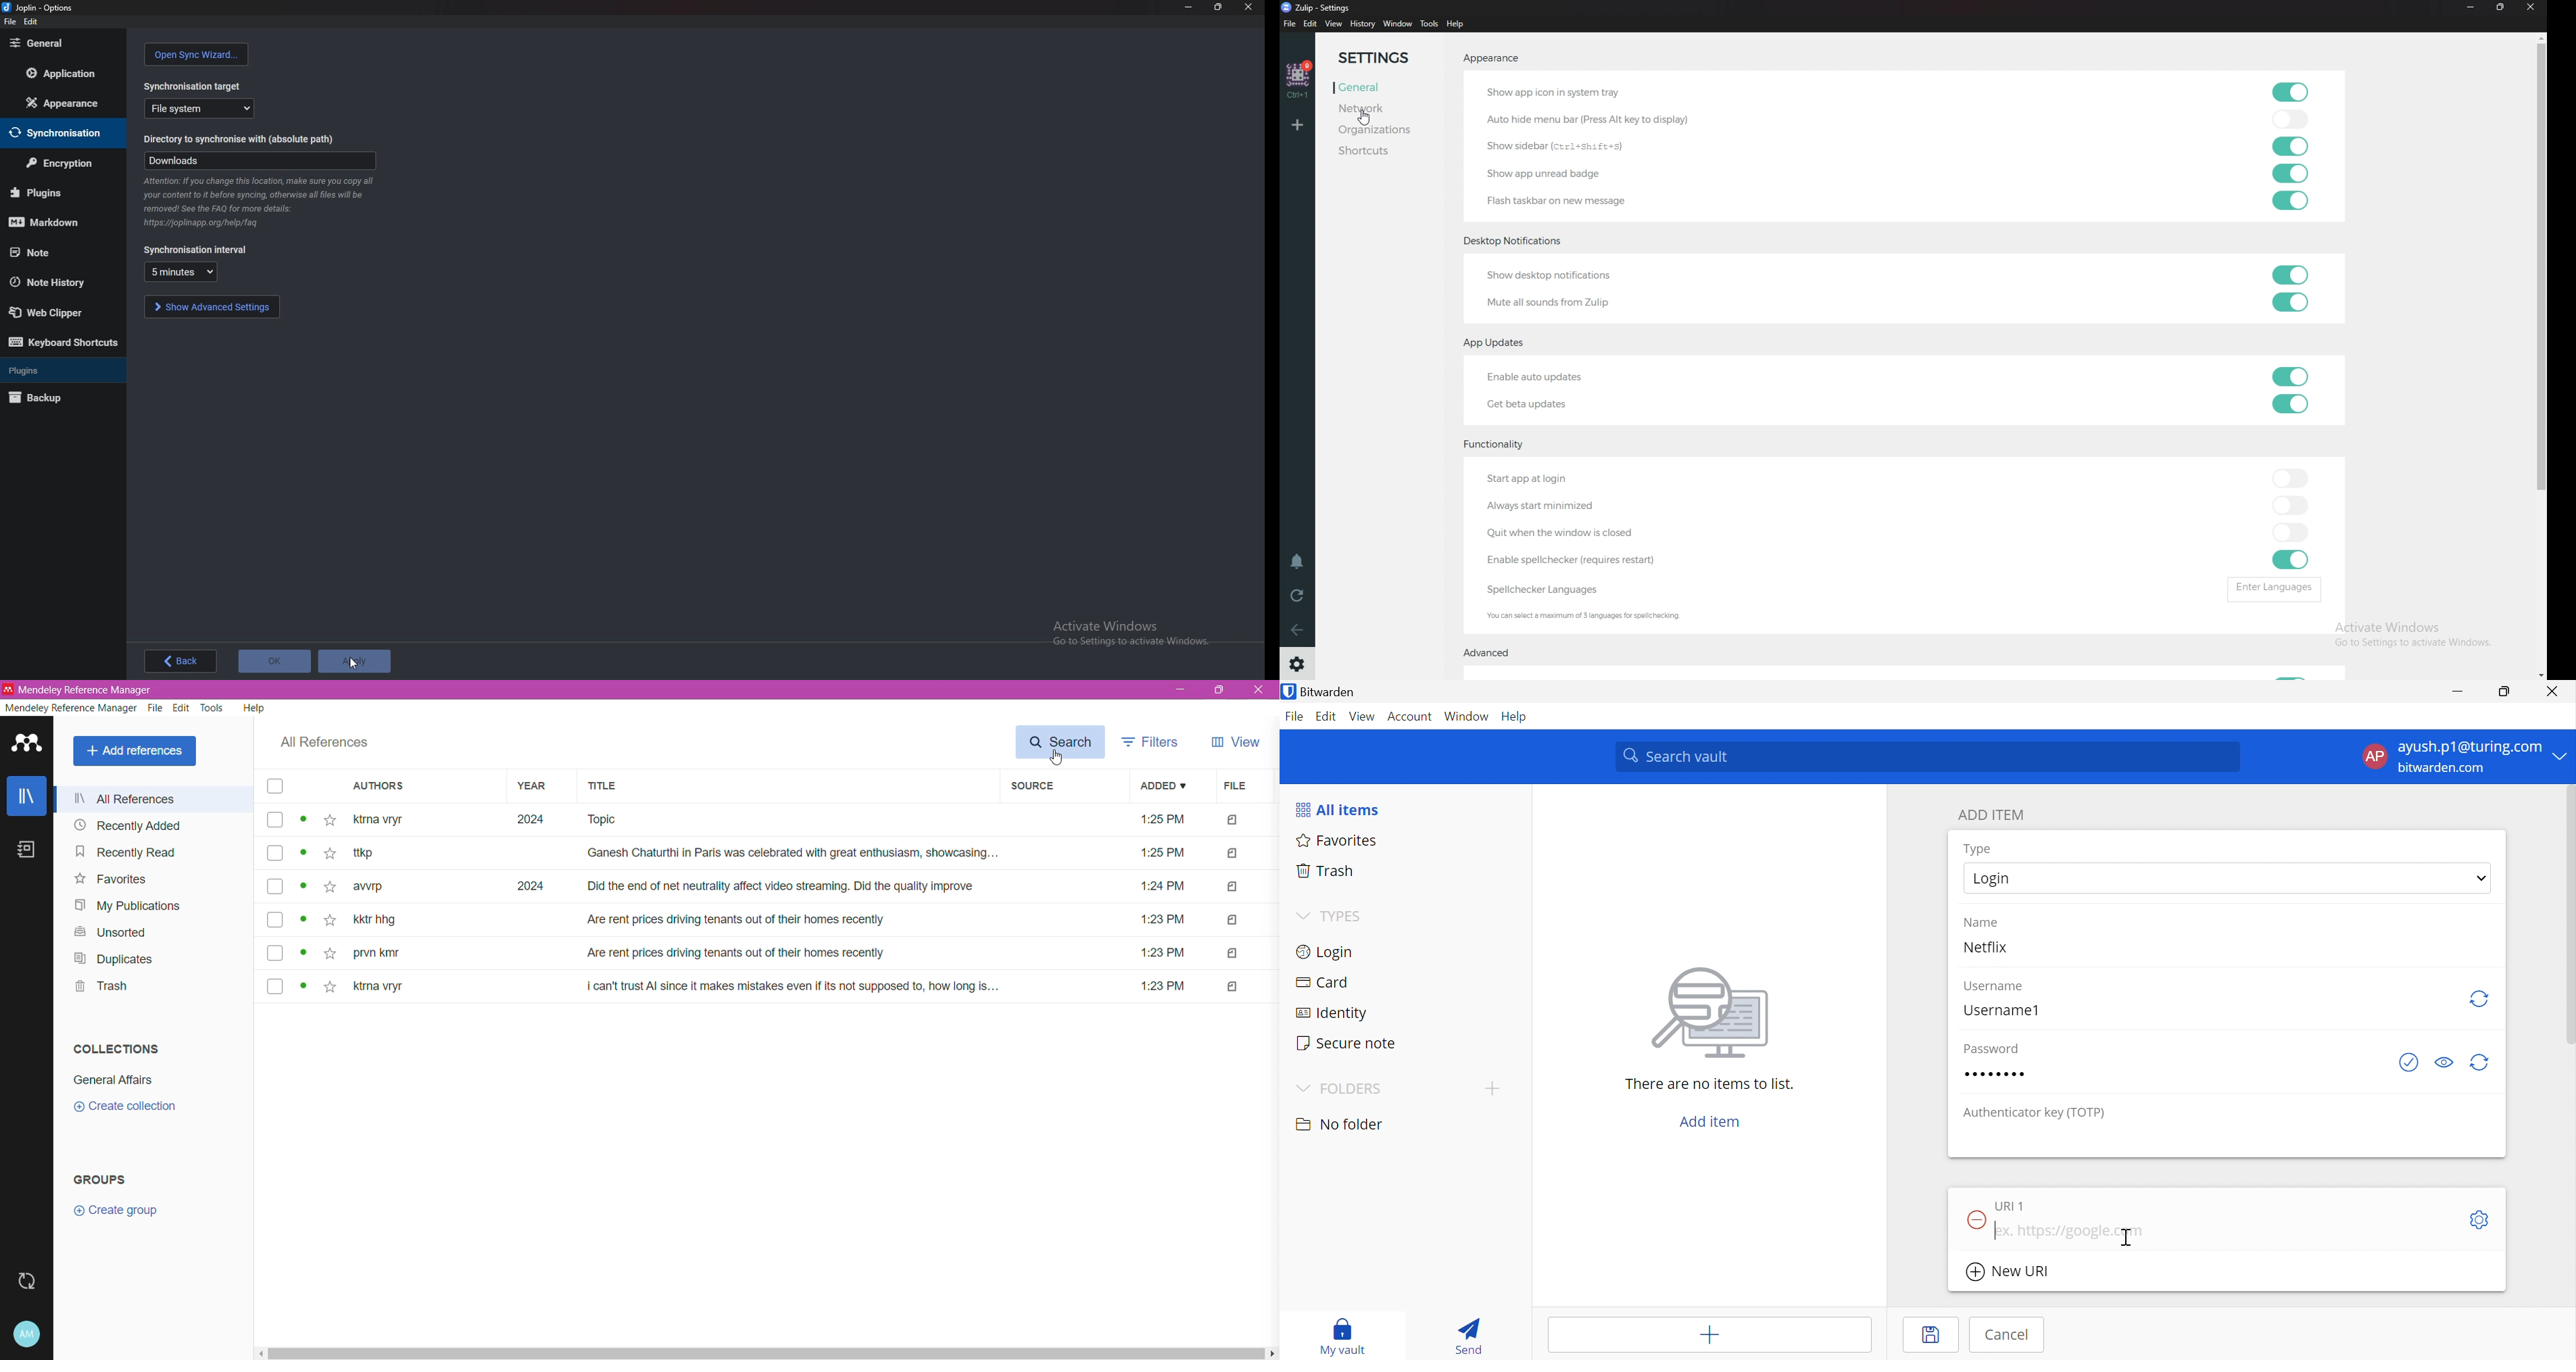  Describe the element at coordinates (2127, 1237) in the screenshot. I see `Cursor` at that location.